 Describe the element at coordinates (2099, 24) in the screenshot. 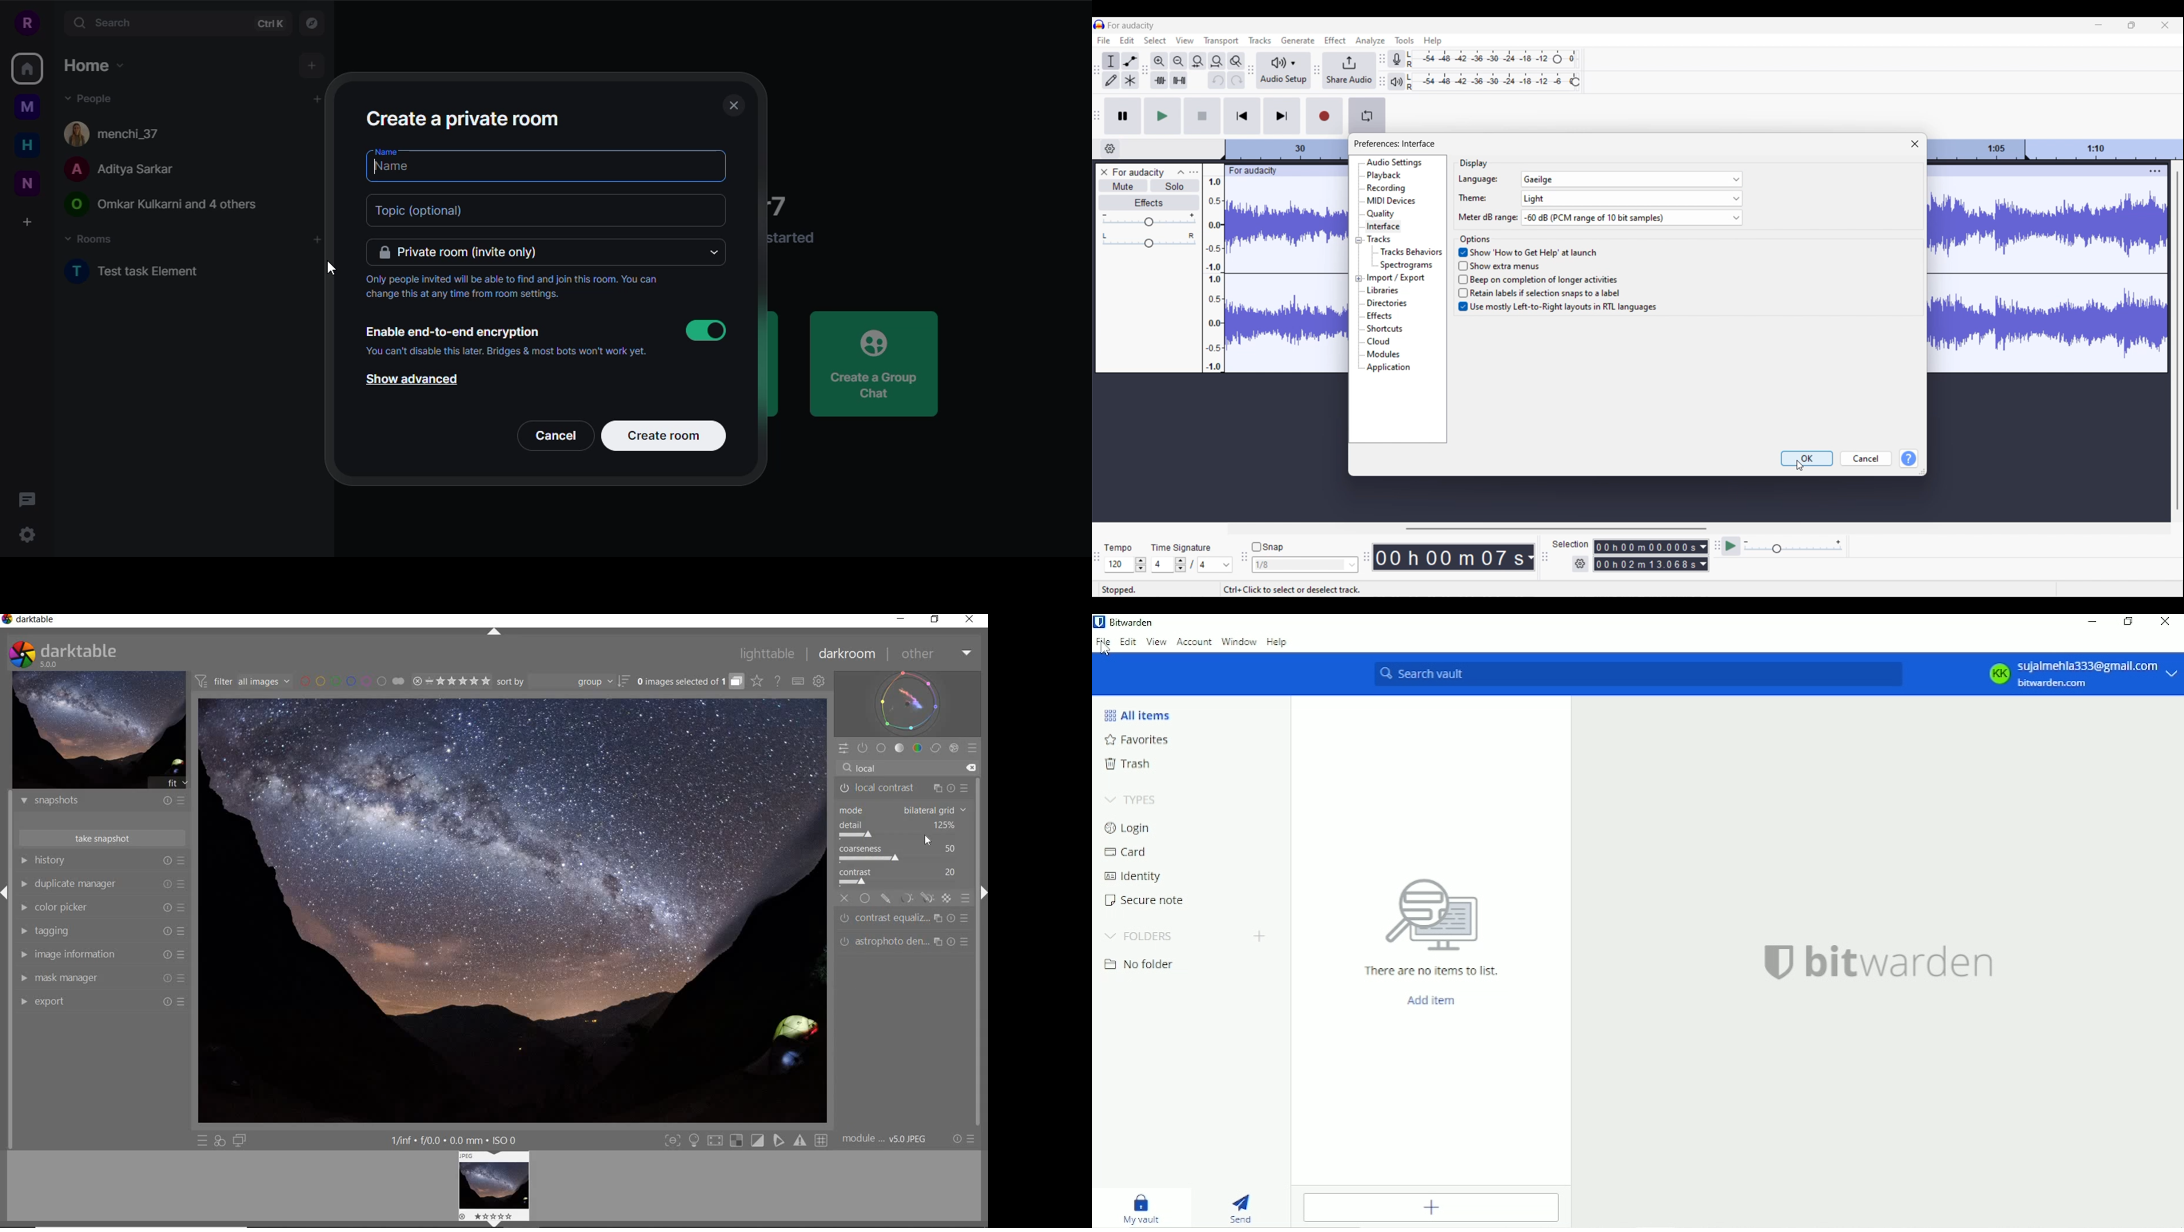

I see `Minimize` at that location.